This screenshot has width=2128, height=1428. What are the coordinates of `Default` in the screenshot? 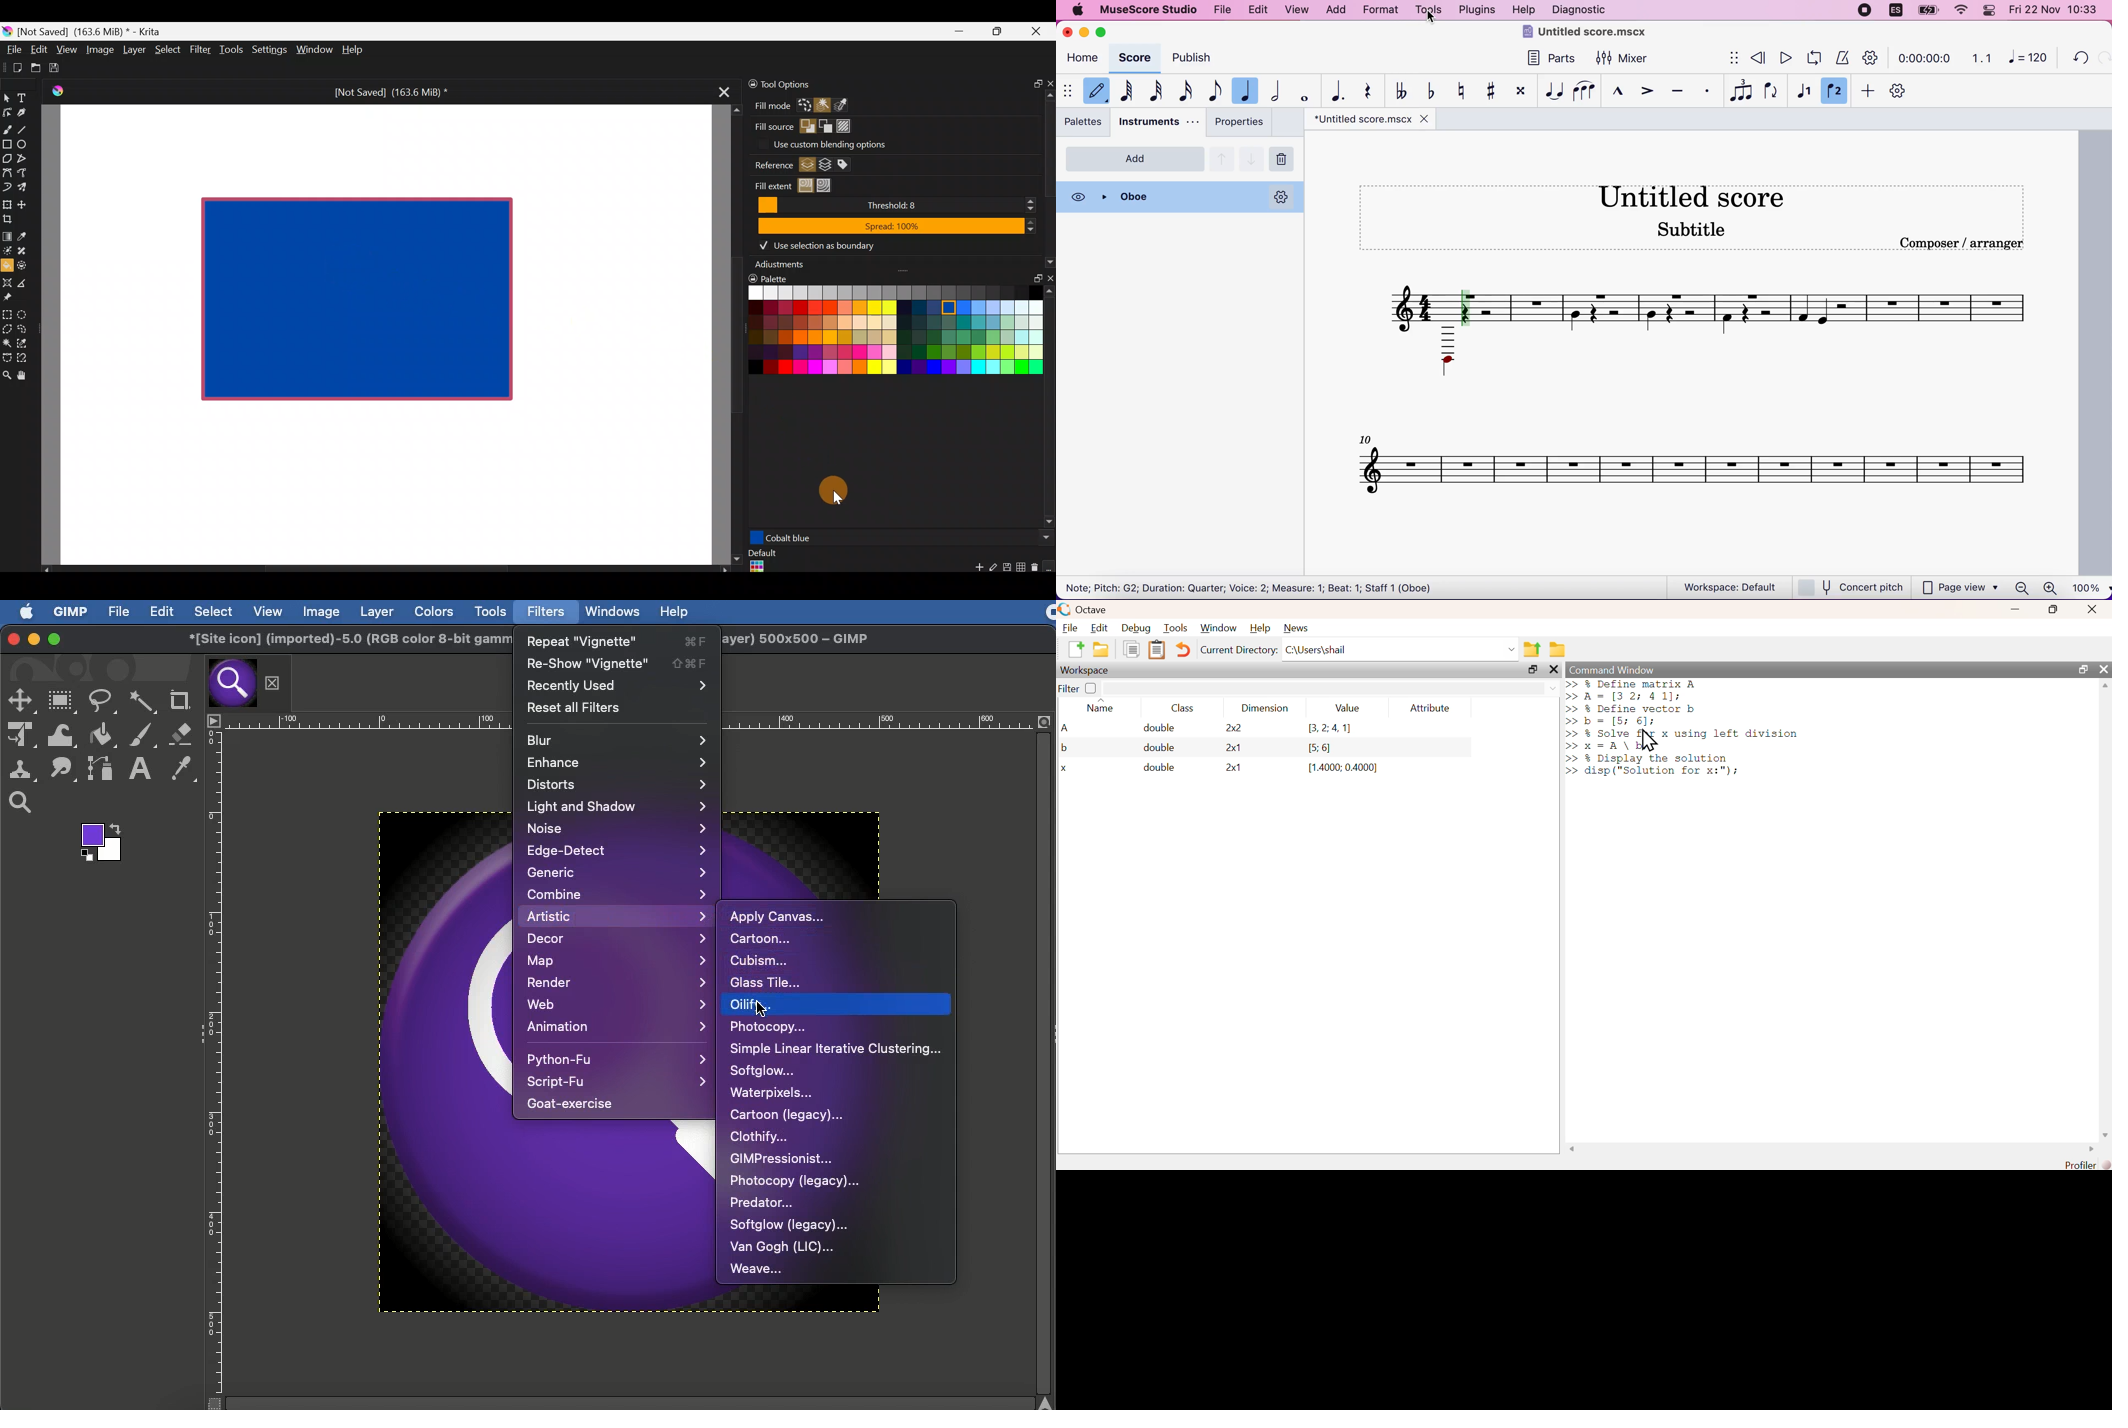 It's located at (761, 562).